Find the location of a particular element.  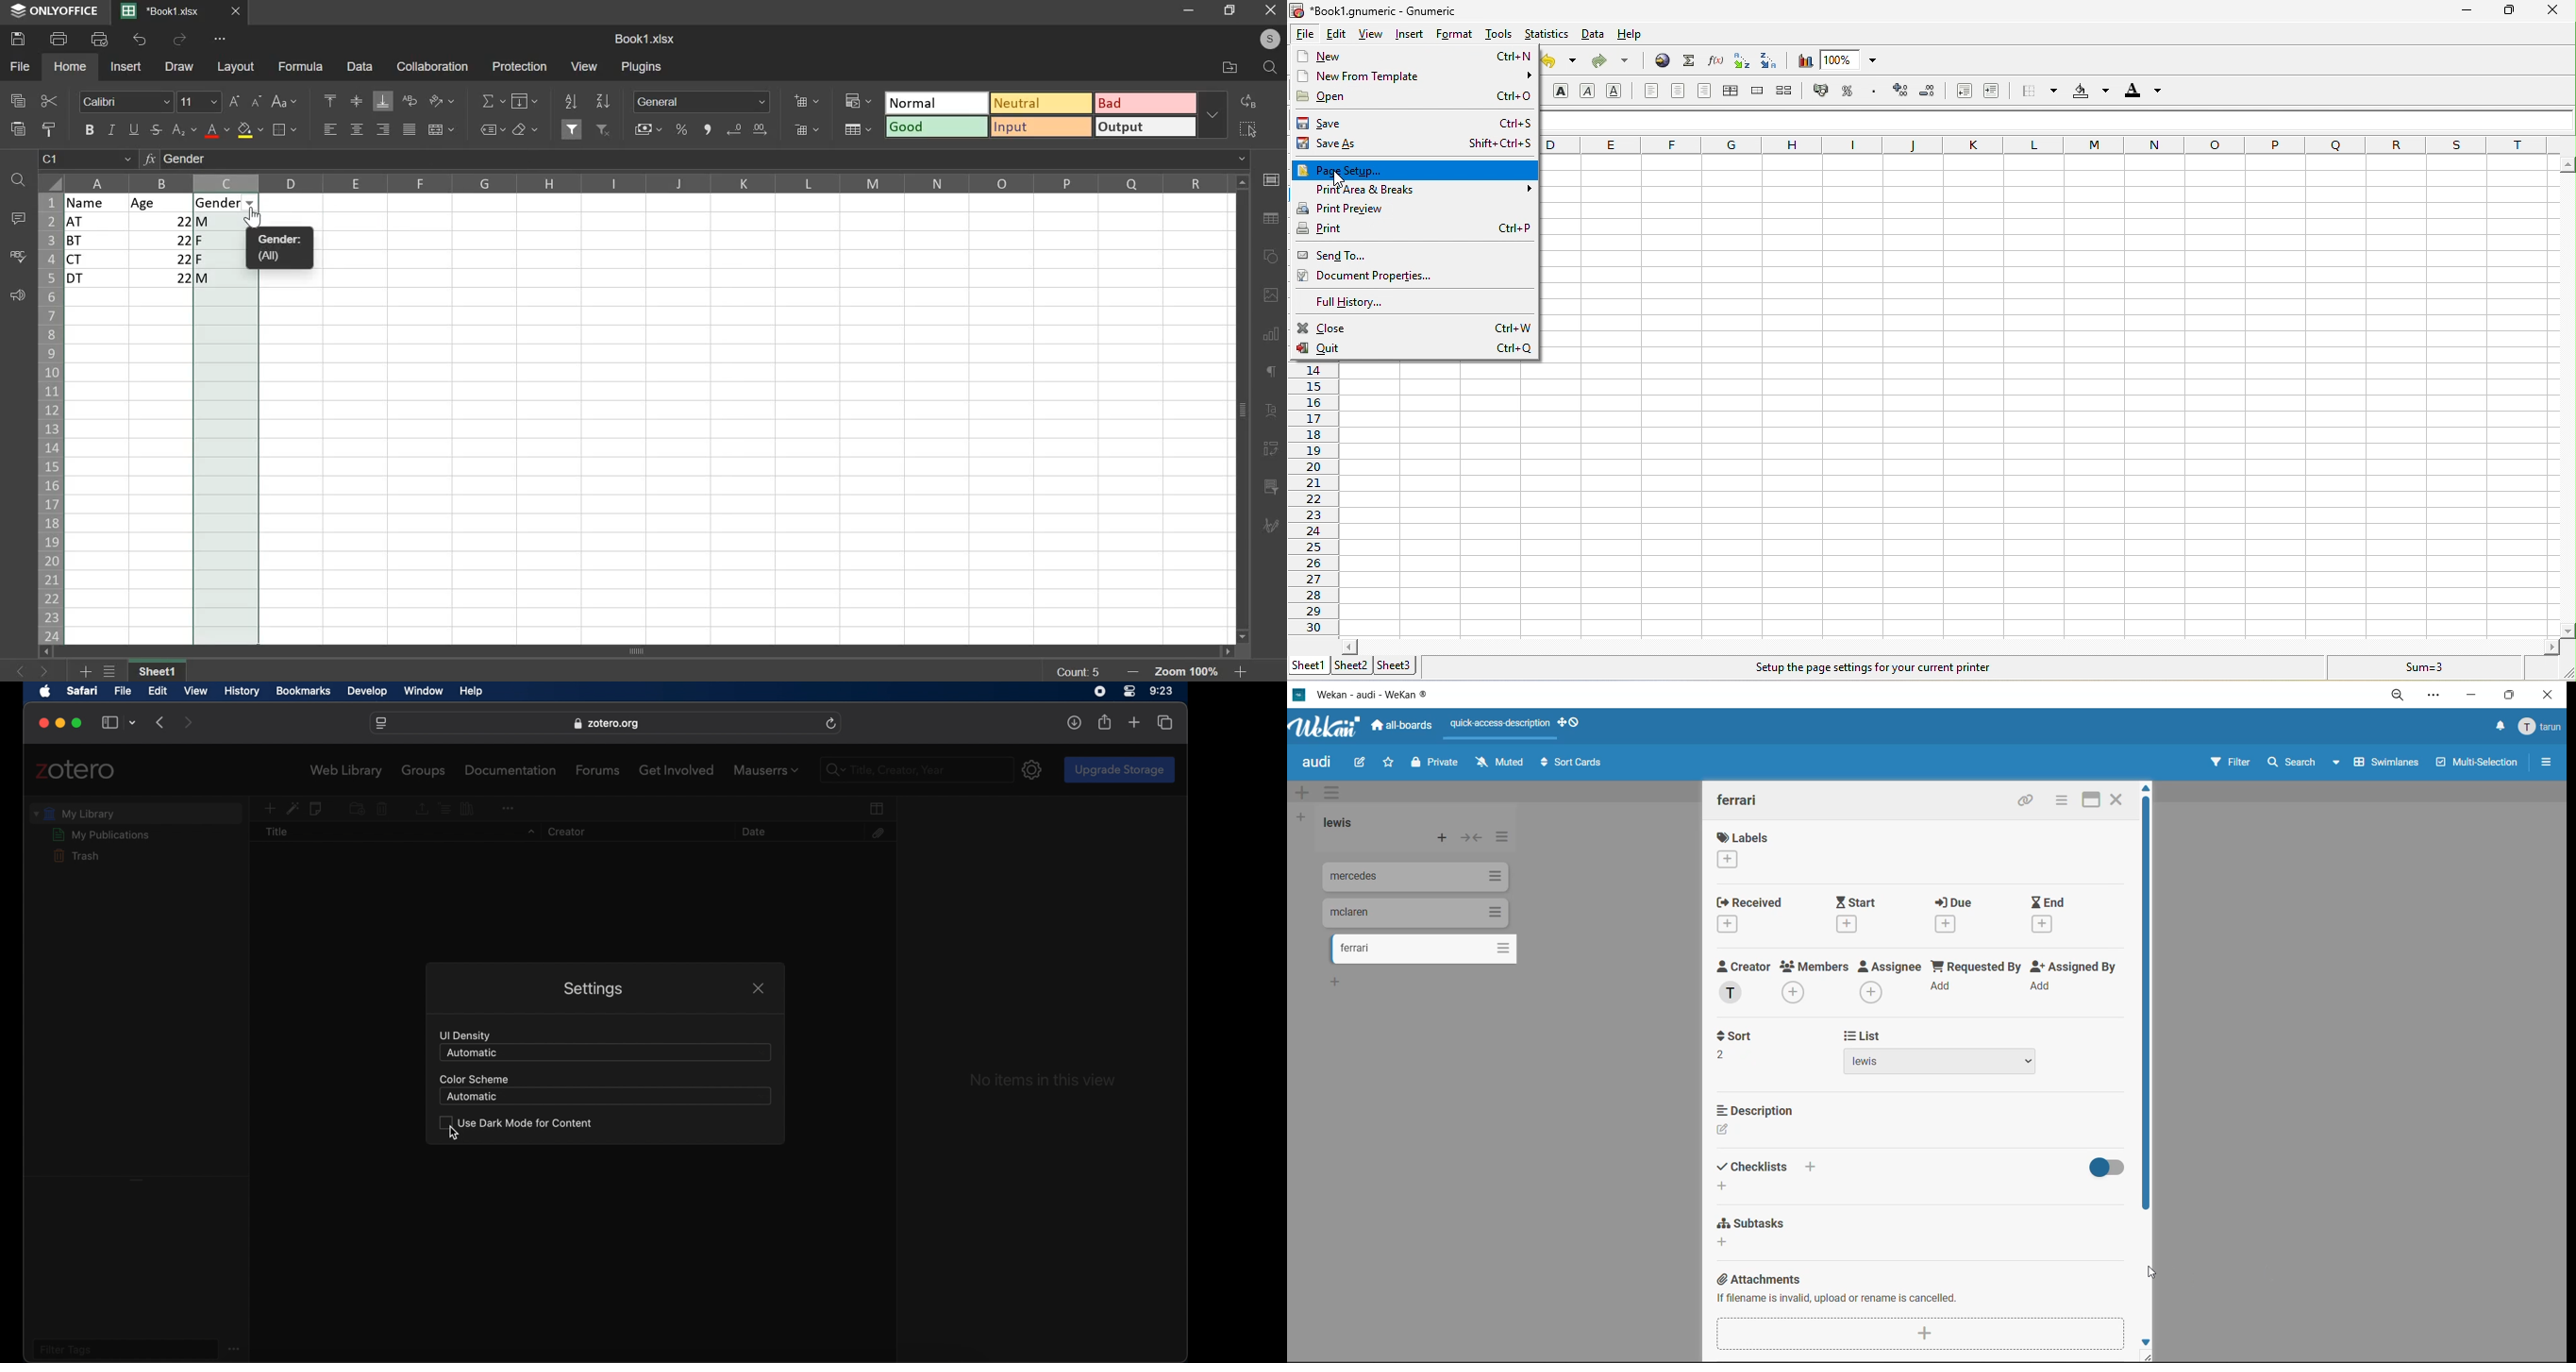

sheet 2 is located at coordinates (1354, 666).